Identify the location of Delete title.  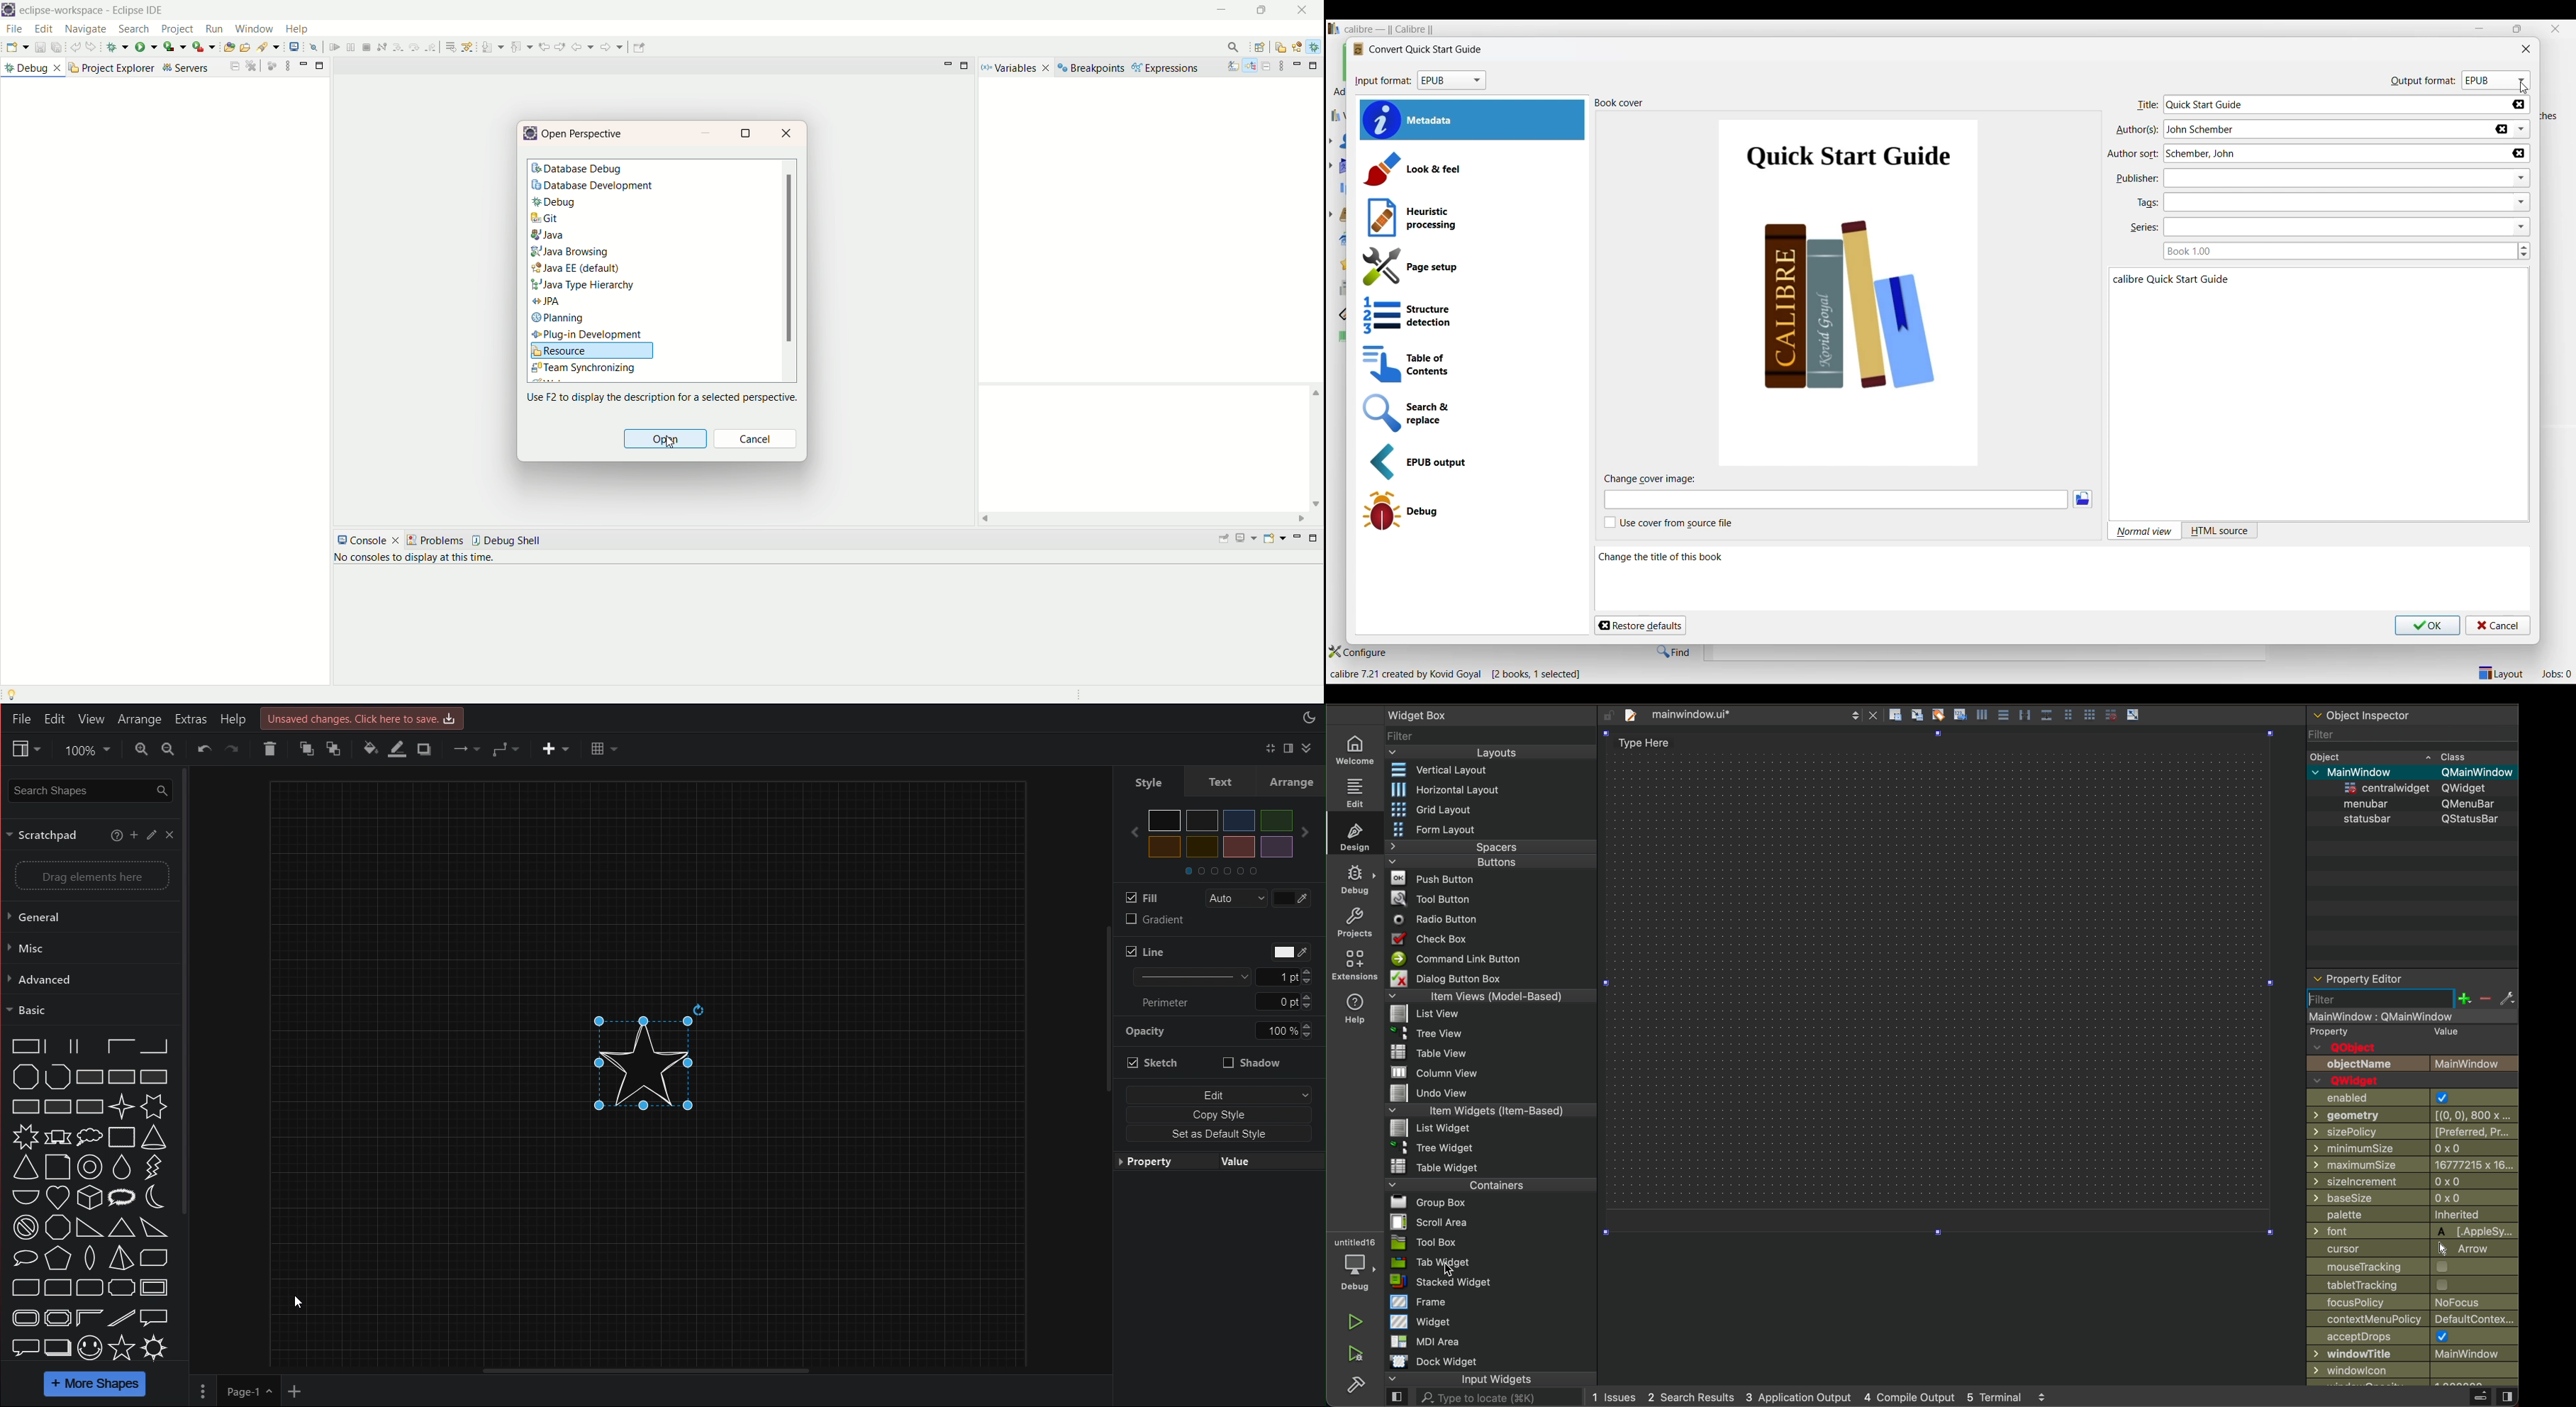
(2520, 105).